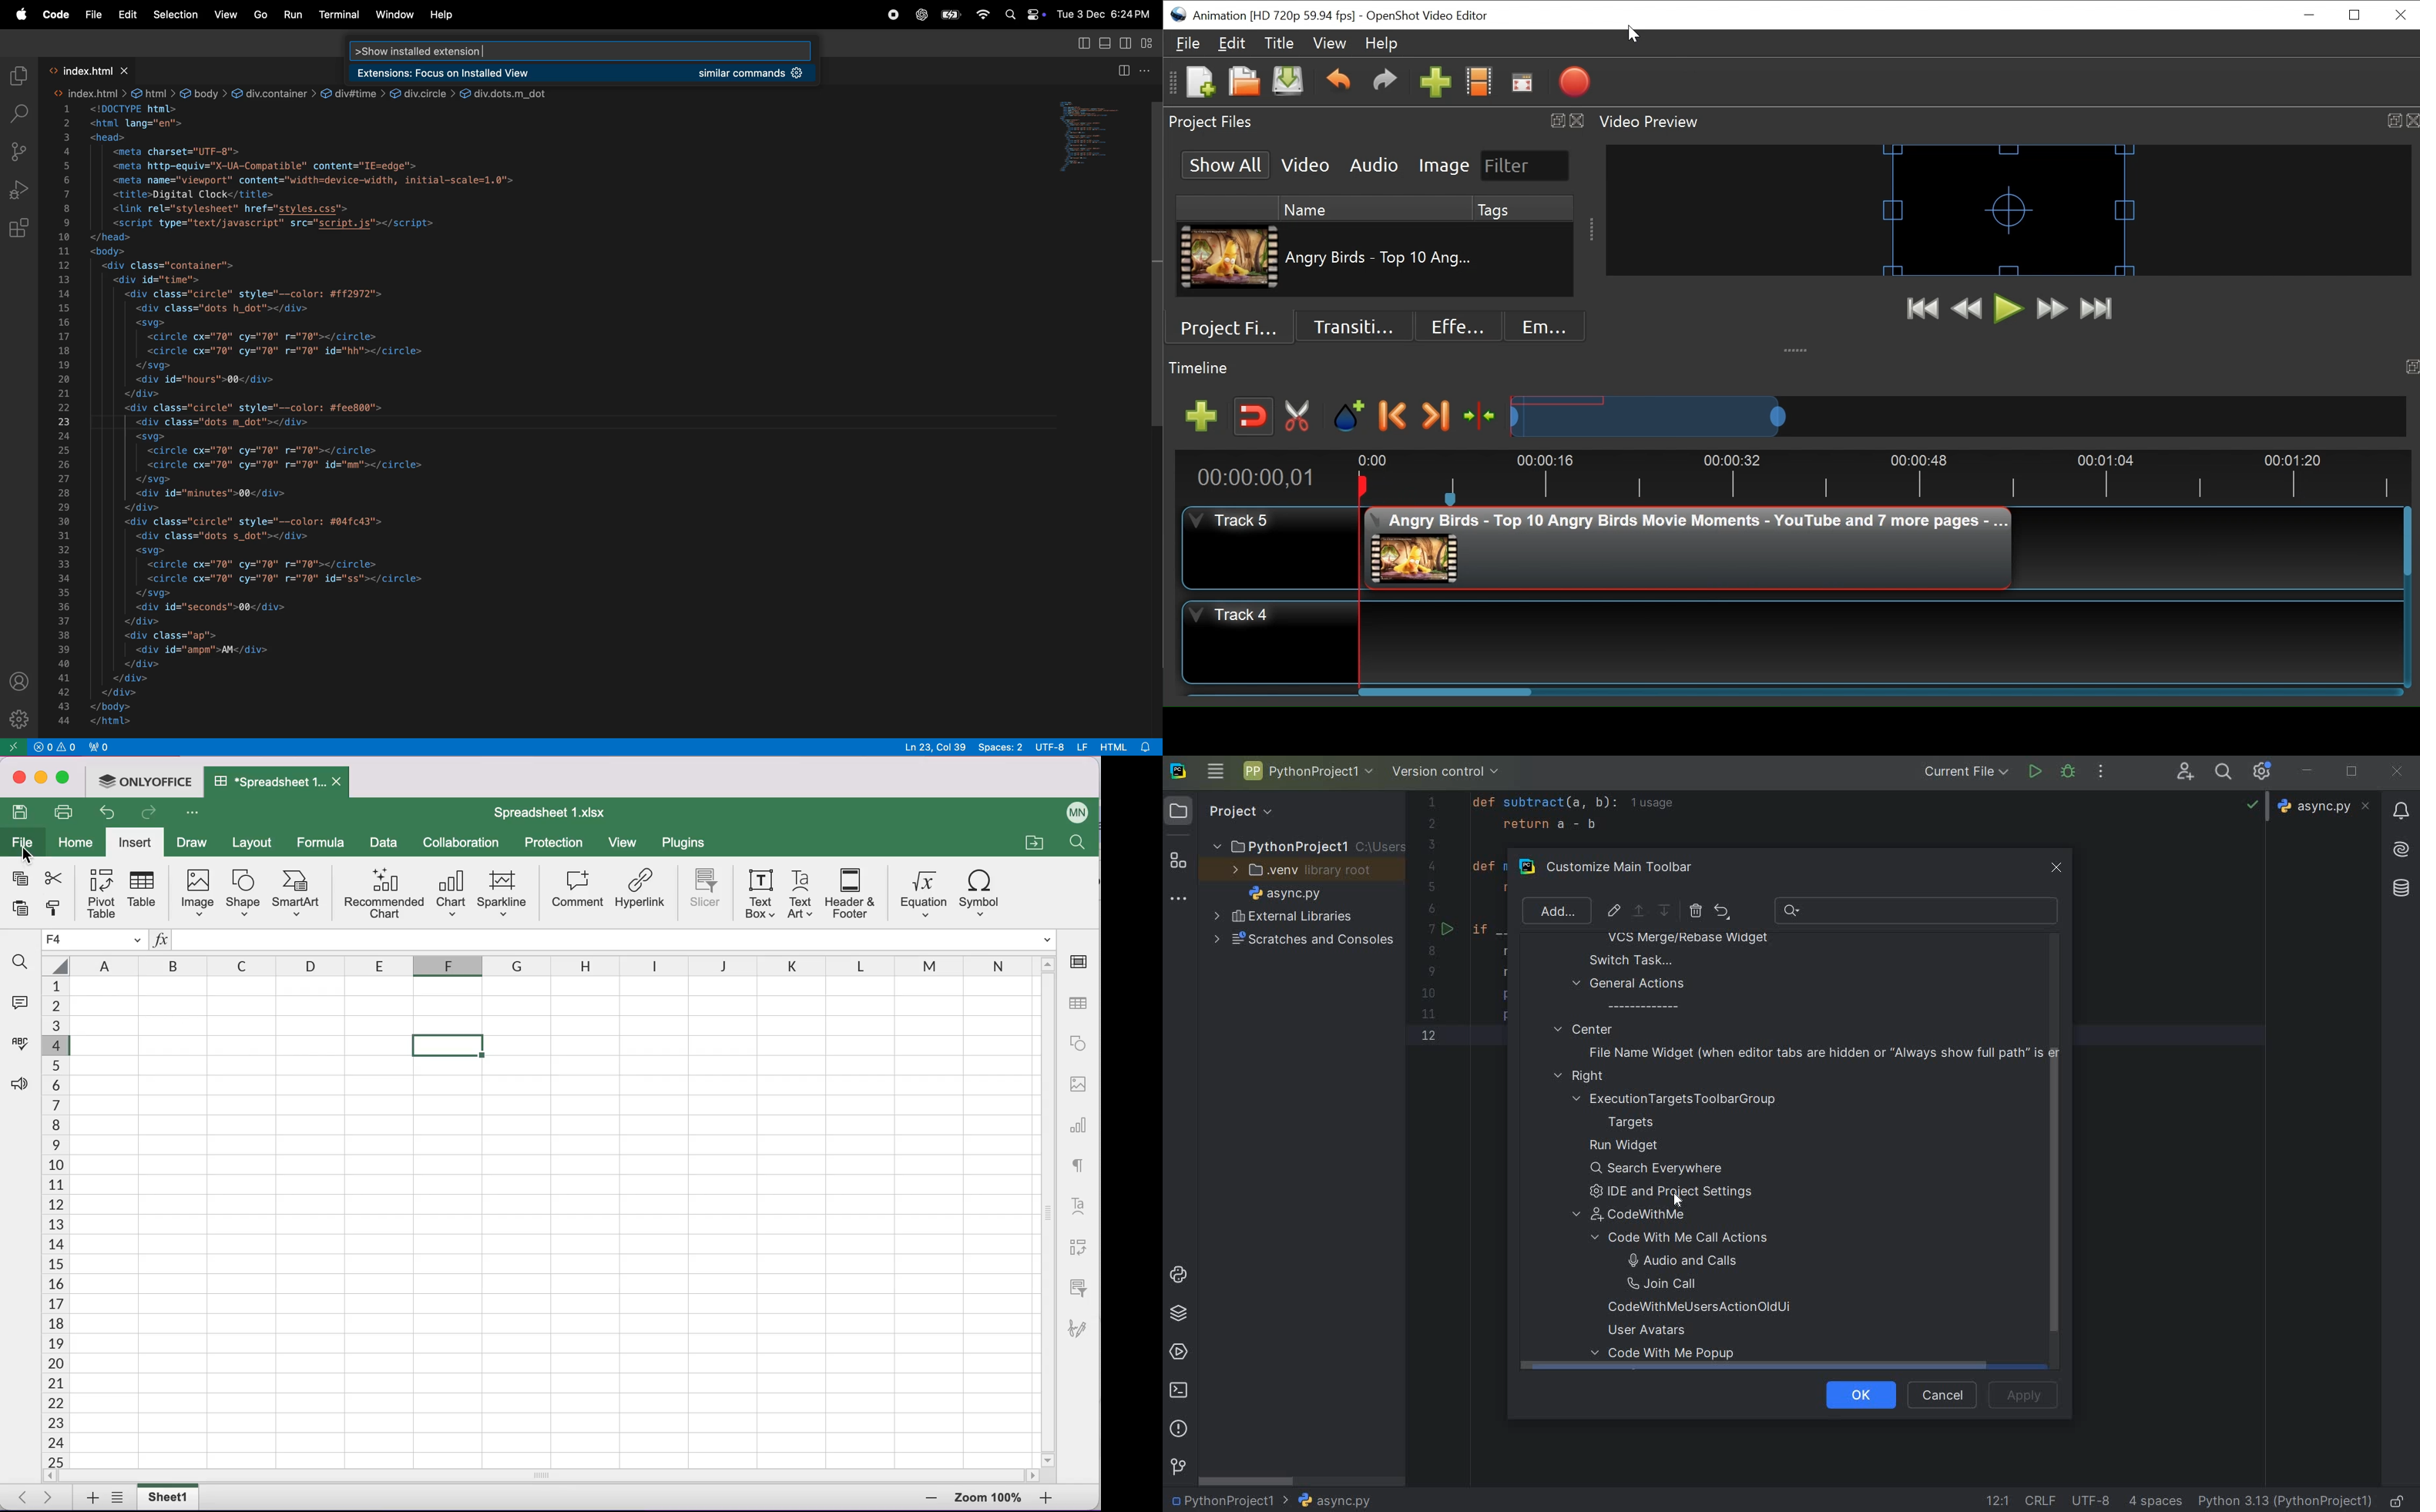  I want to click on Vertical Scroll bar, so click(2408, 545).